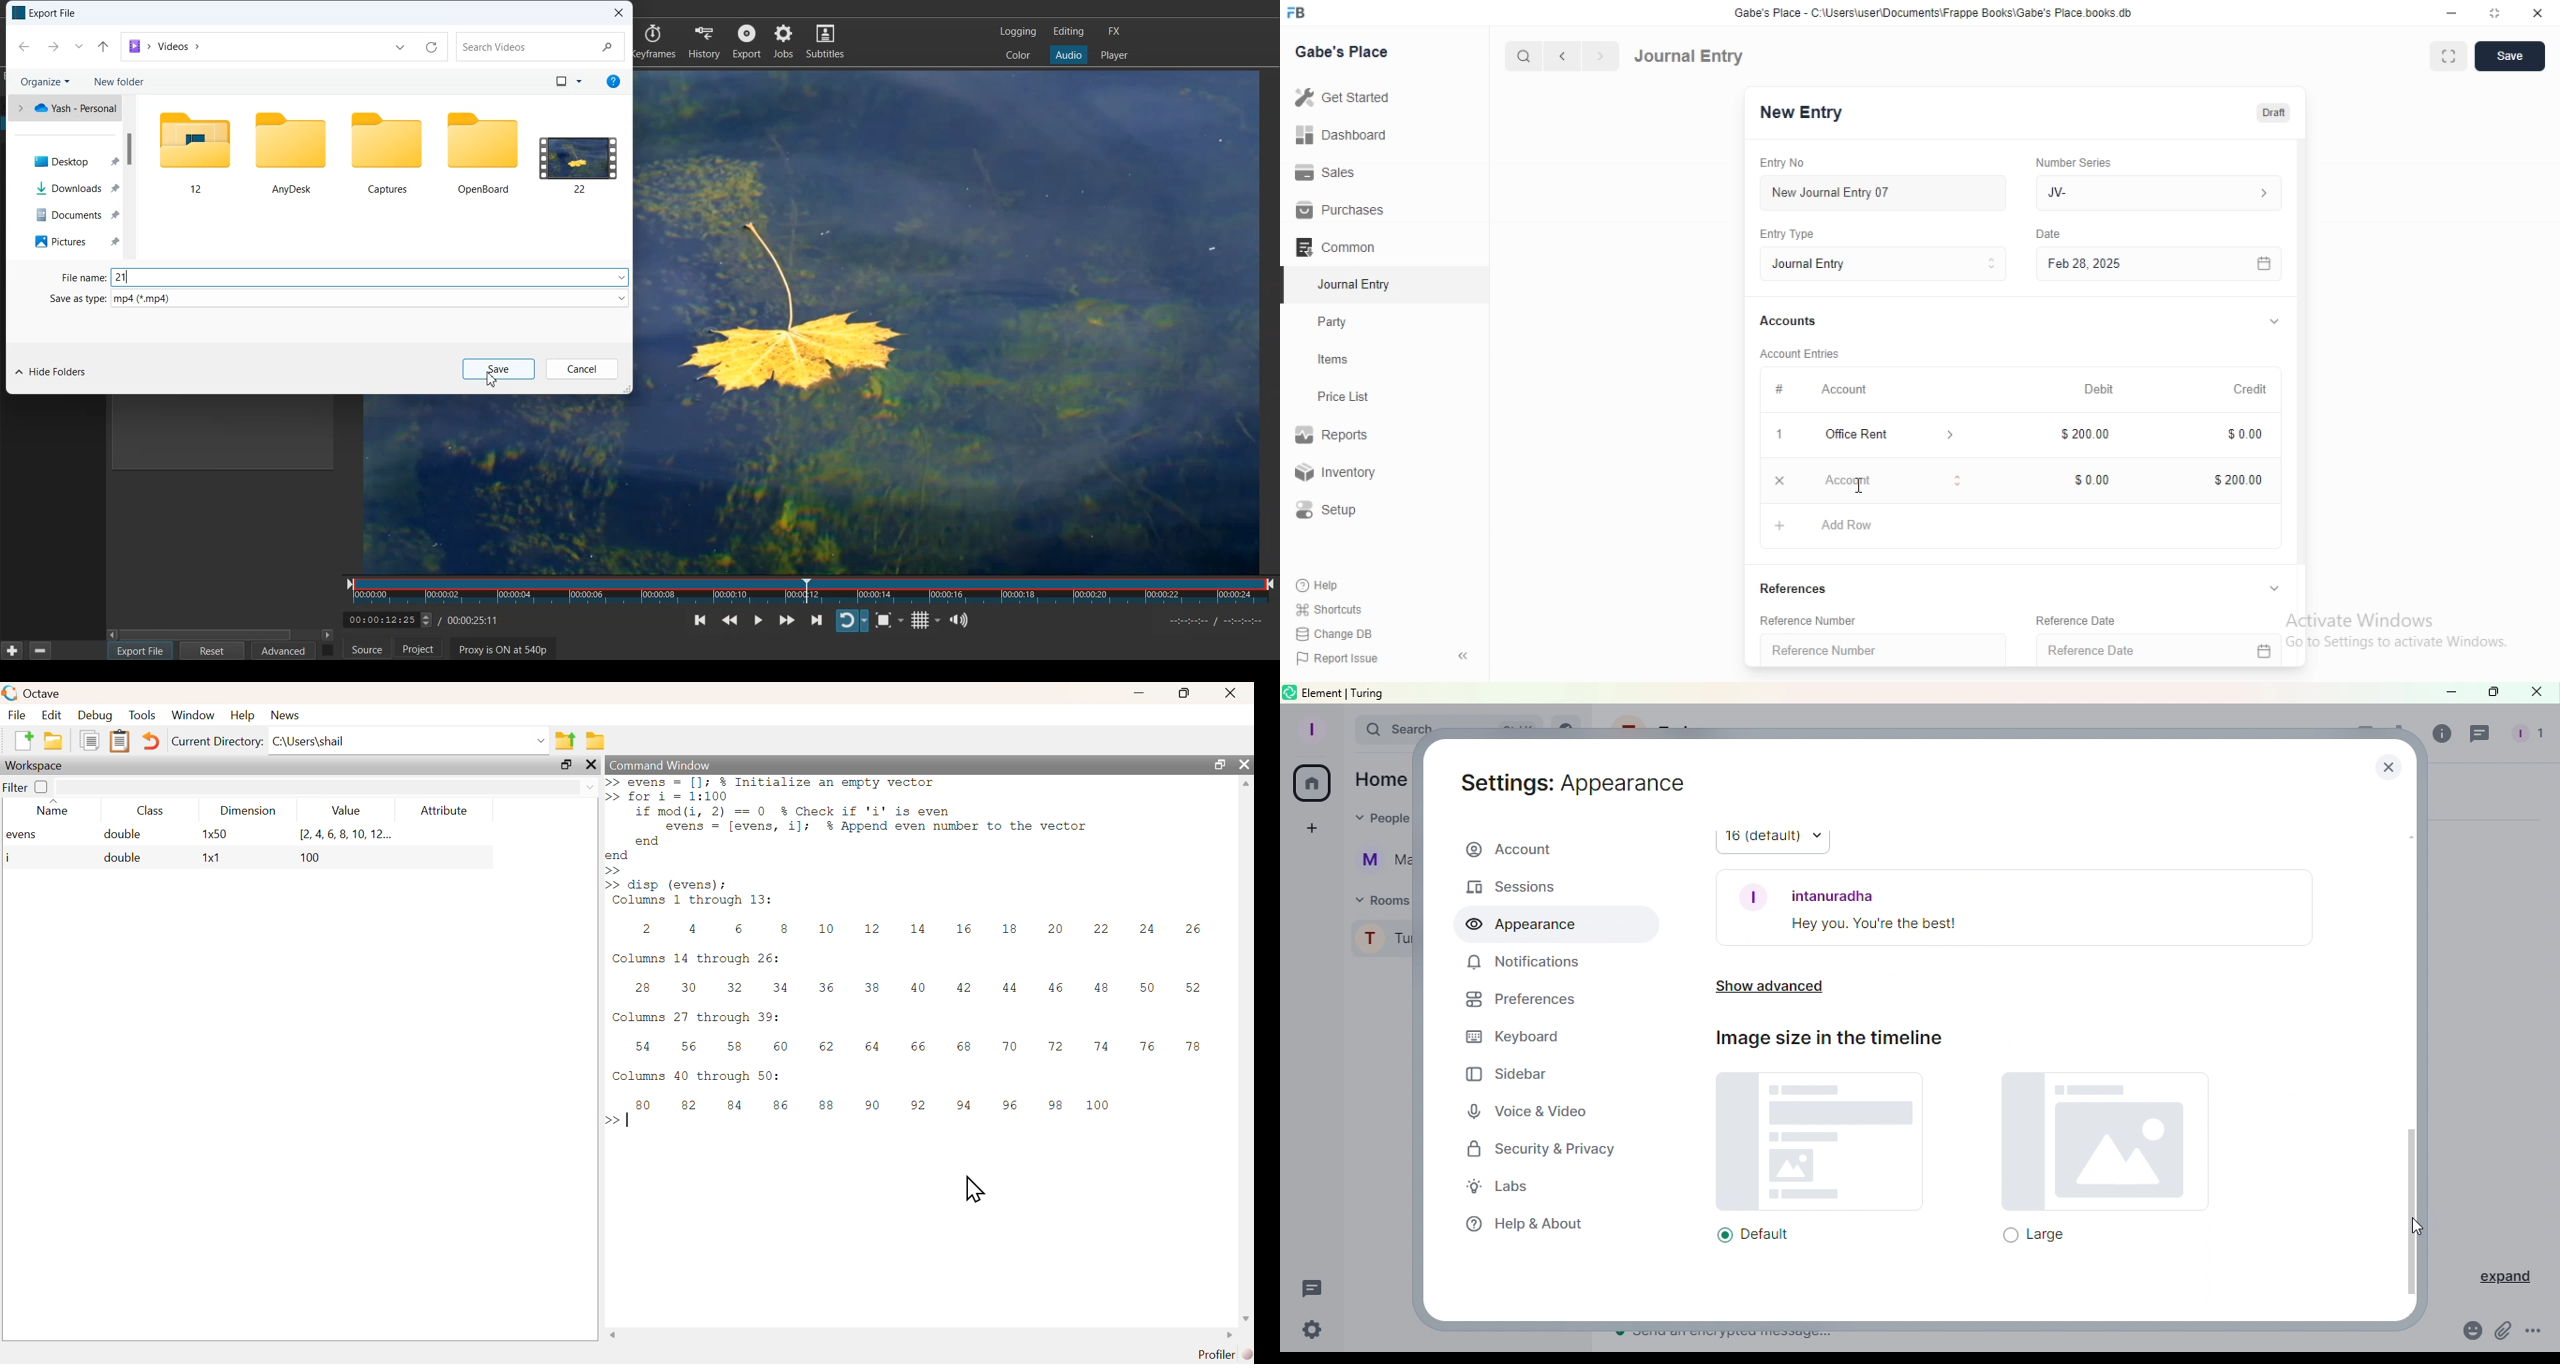 This screenshot has width=2576, height=1372. Describe the element at coordinates (1819, 651) in the screenshot. I see `Reference number` at that location.